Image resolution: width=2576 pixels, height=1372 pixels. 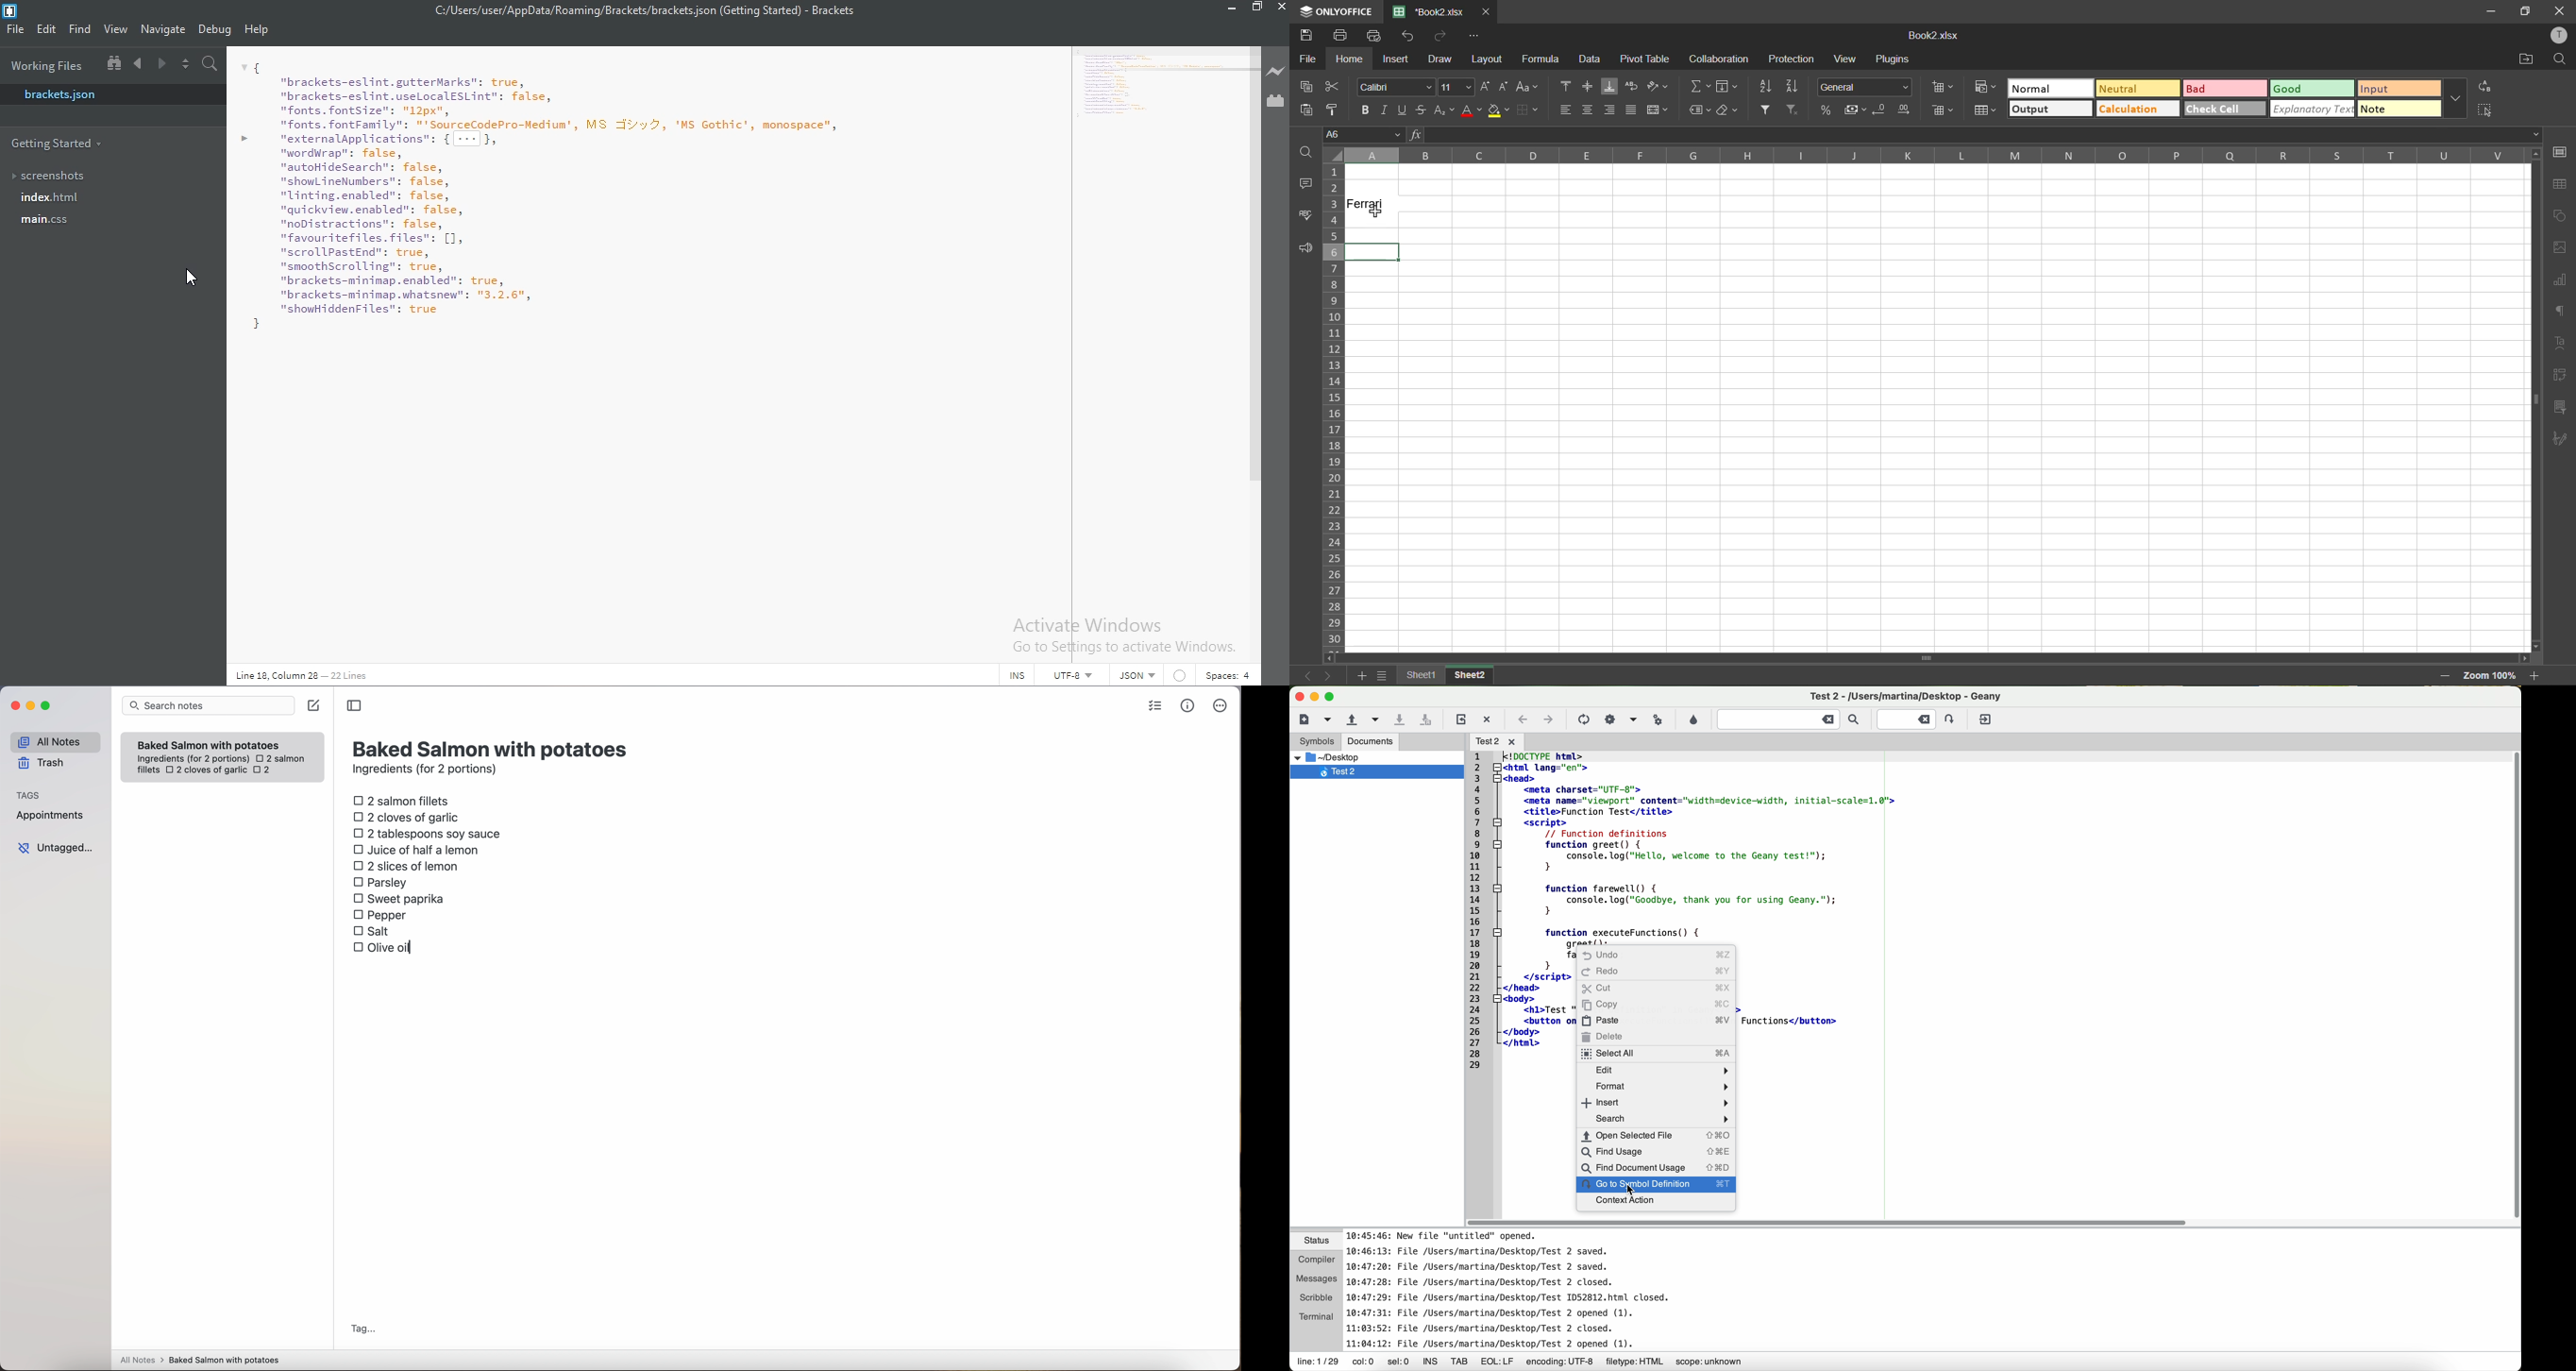 What do you see at coordinates (1327, 676) in the screenshot?
I see `next` at bounding box center [1327, 676].